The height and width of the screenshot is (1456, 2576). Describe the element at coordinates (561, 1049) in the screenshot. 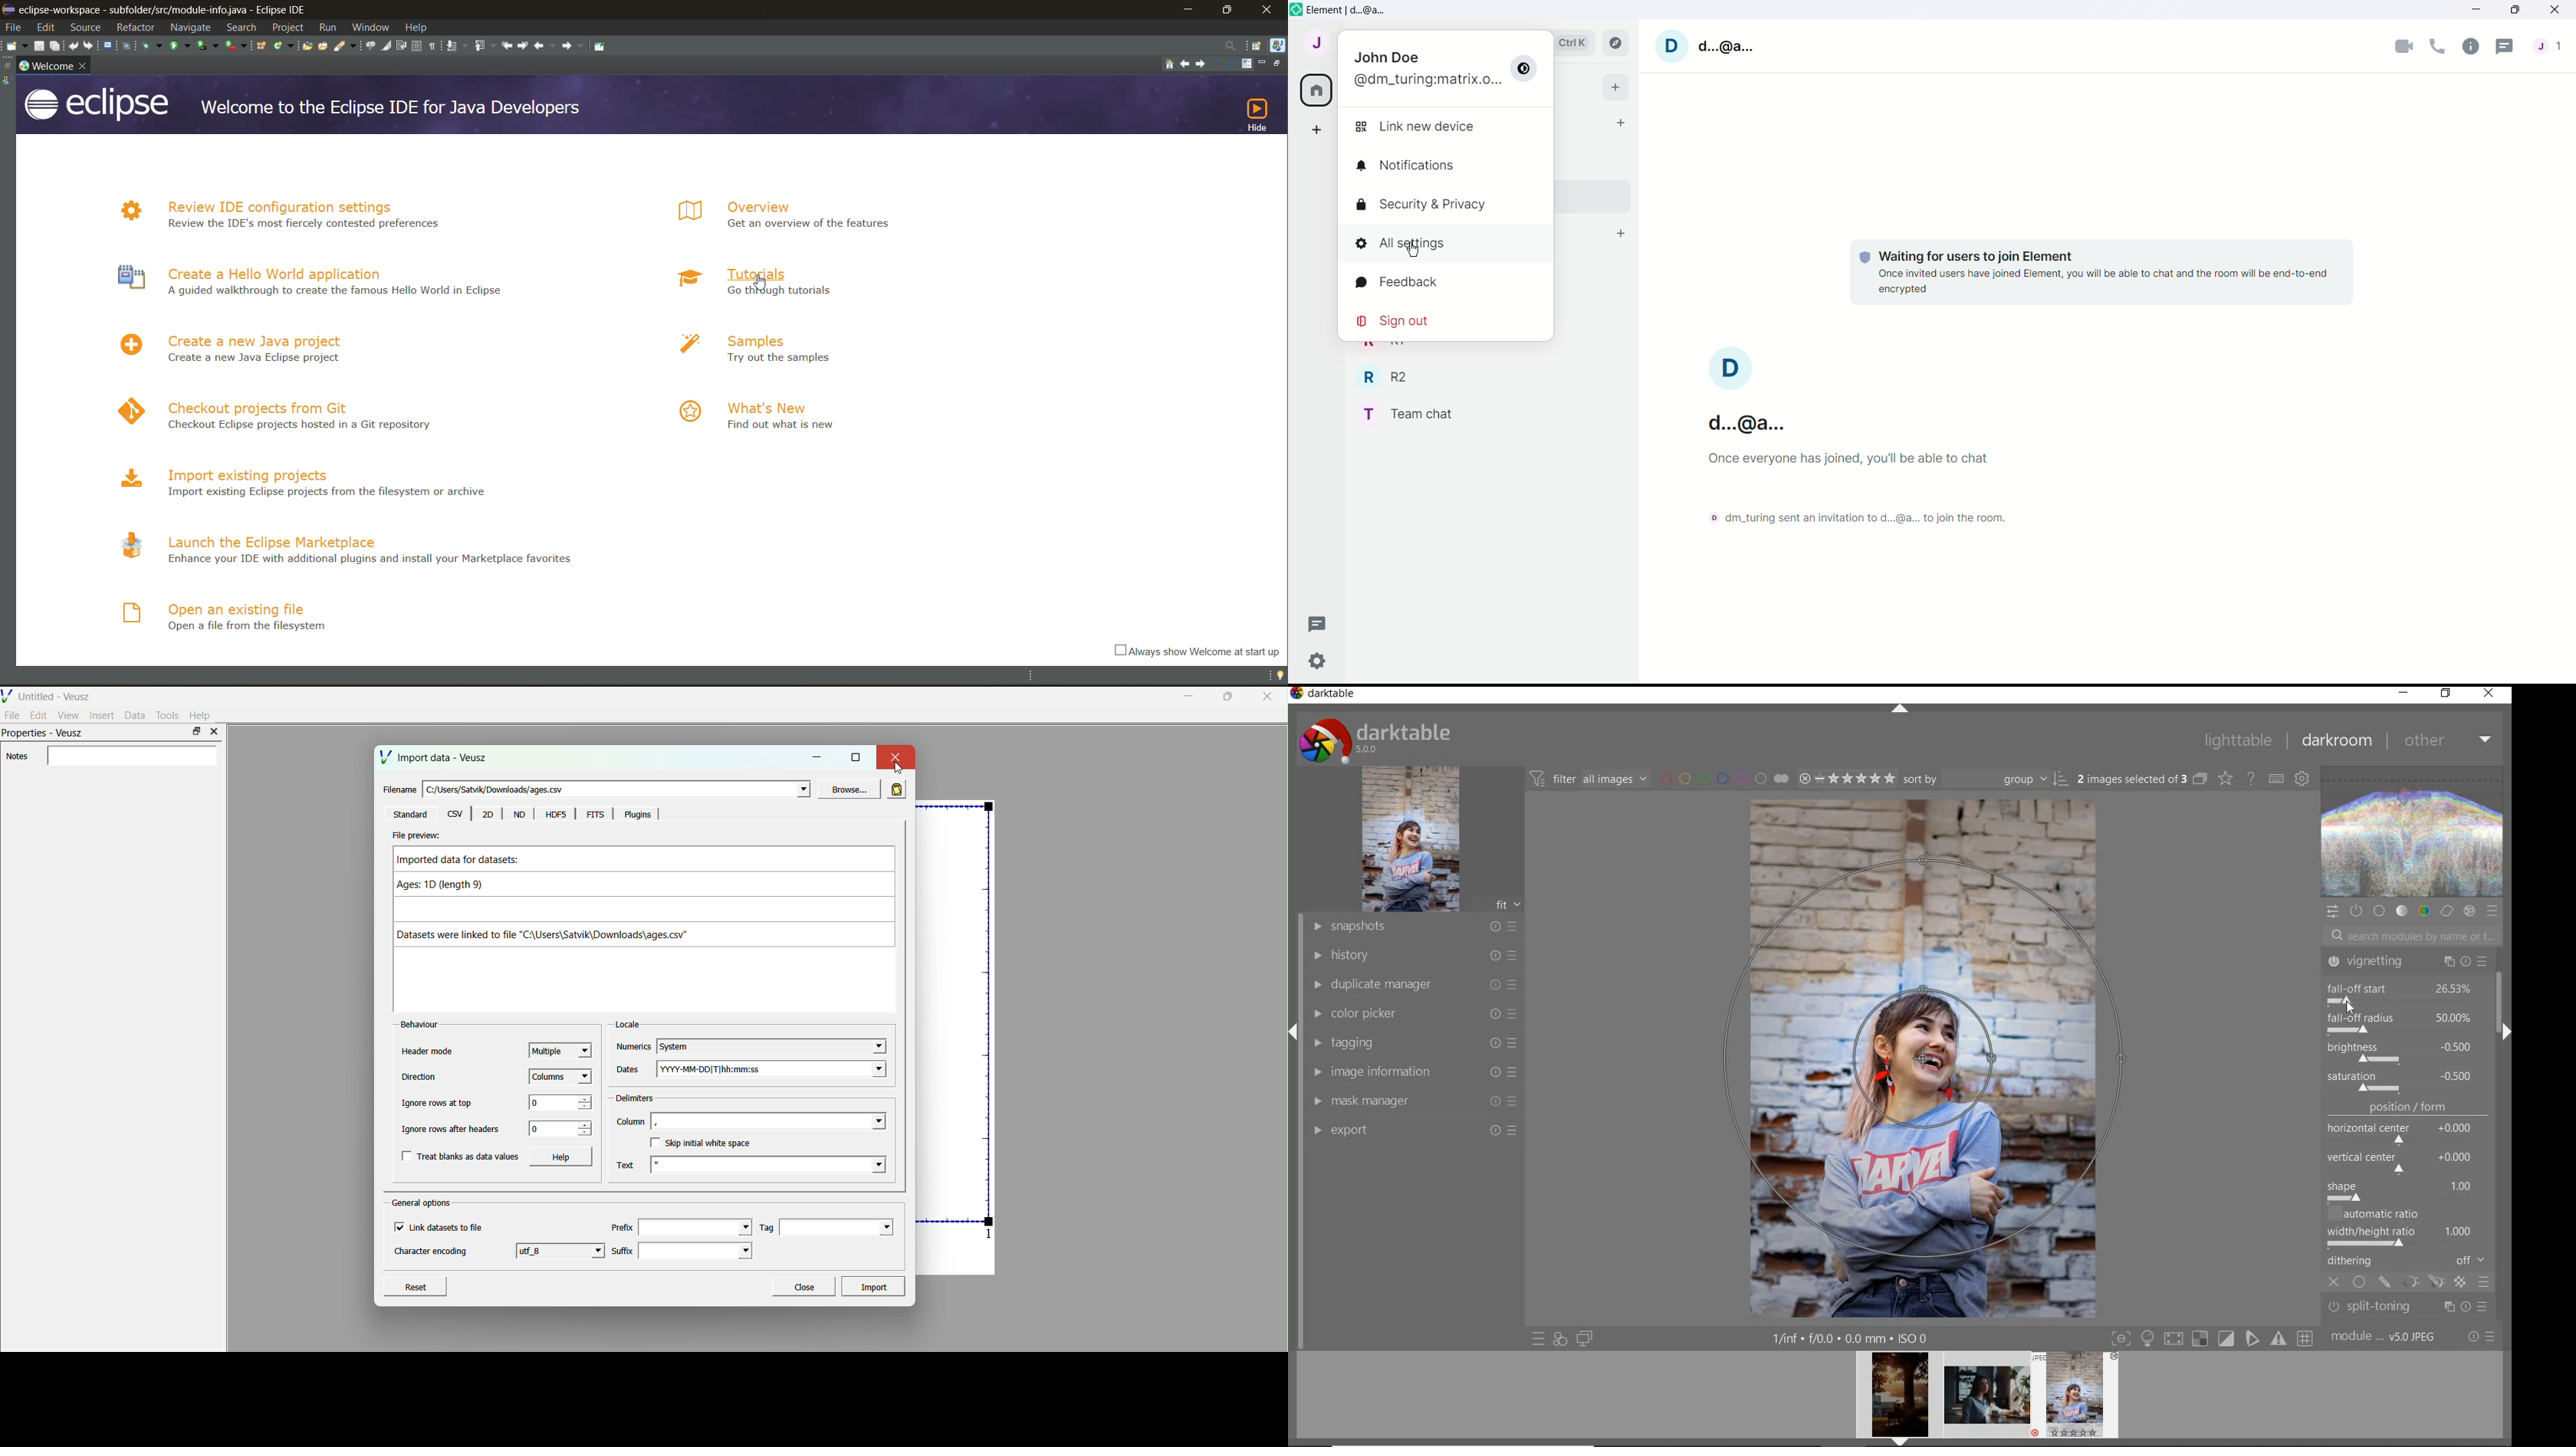

I see `Multiple` at that location.